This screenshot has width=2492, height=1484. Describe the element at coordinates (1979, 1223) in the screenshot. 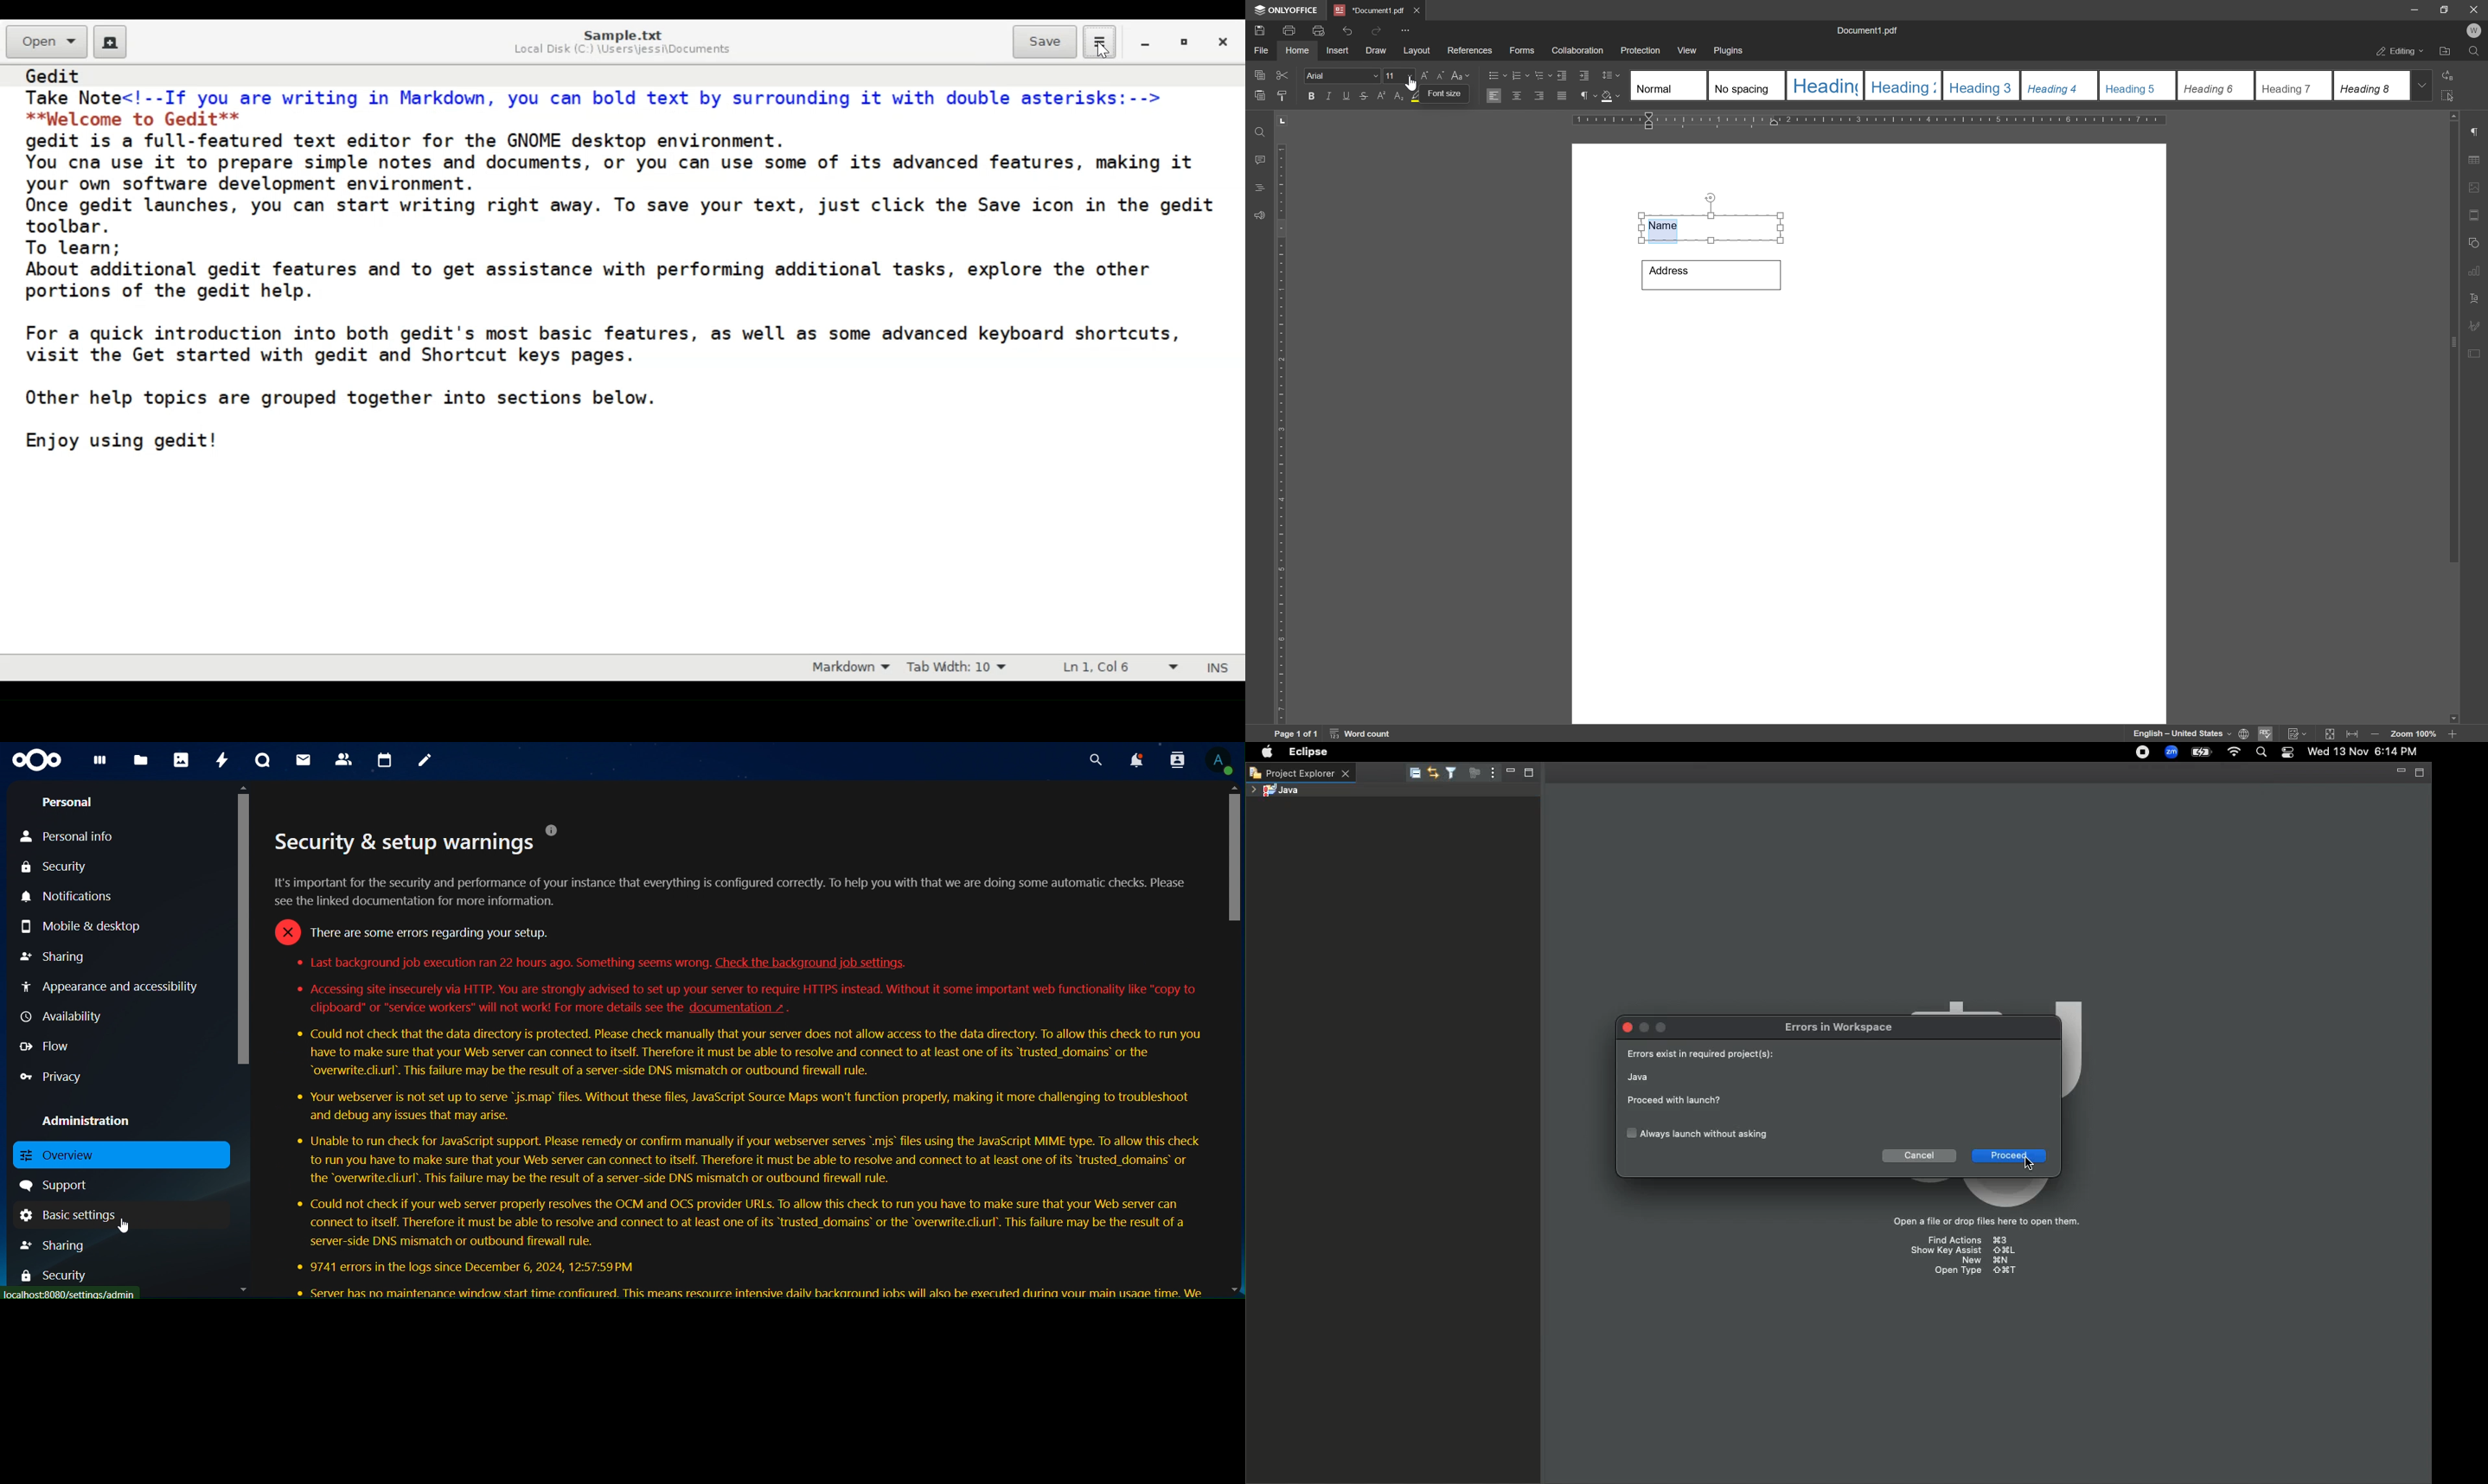

I see `Open a file or drop files here` at that location.